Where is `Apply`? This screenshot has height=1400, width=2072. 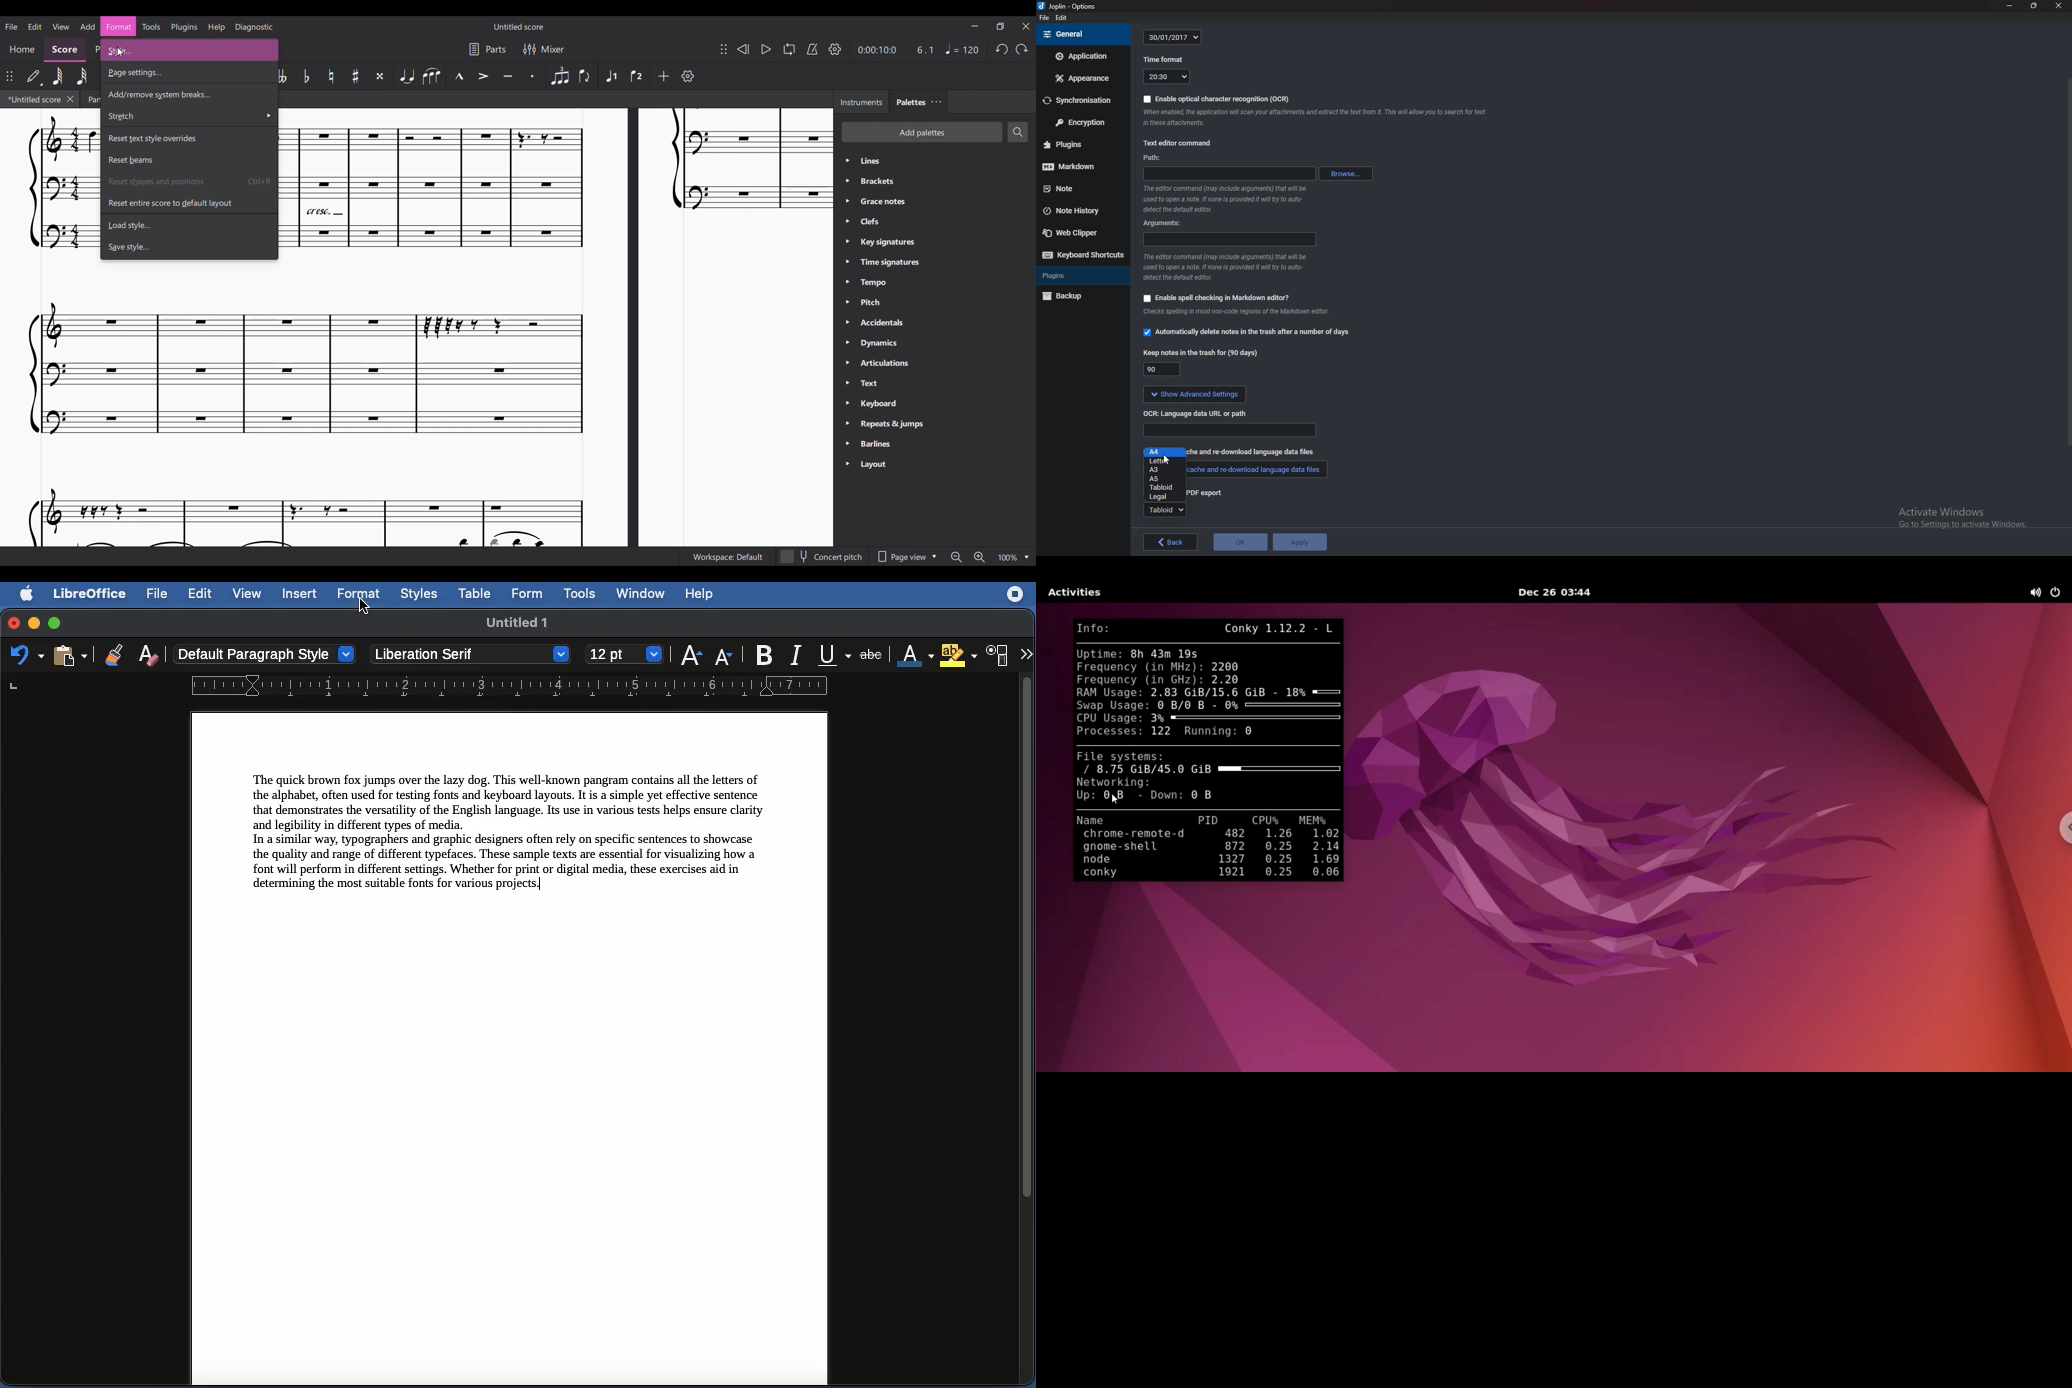
Apply is located at coordinates (1300, 542).